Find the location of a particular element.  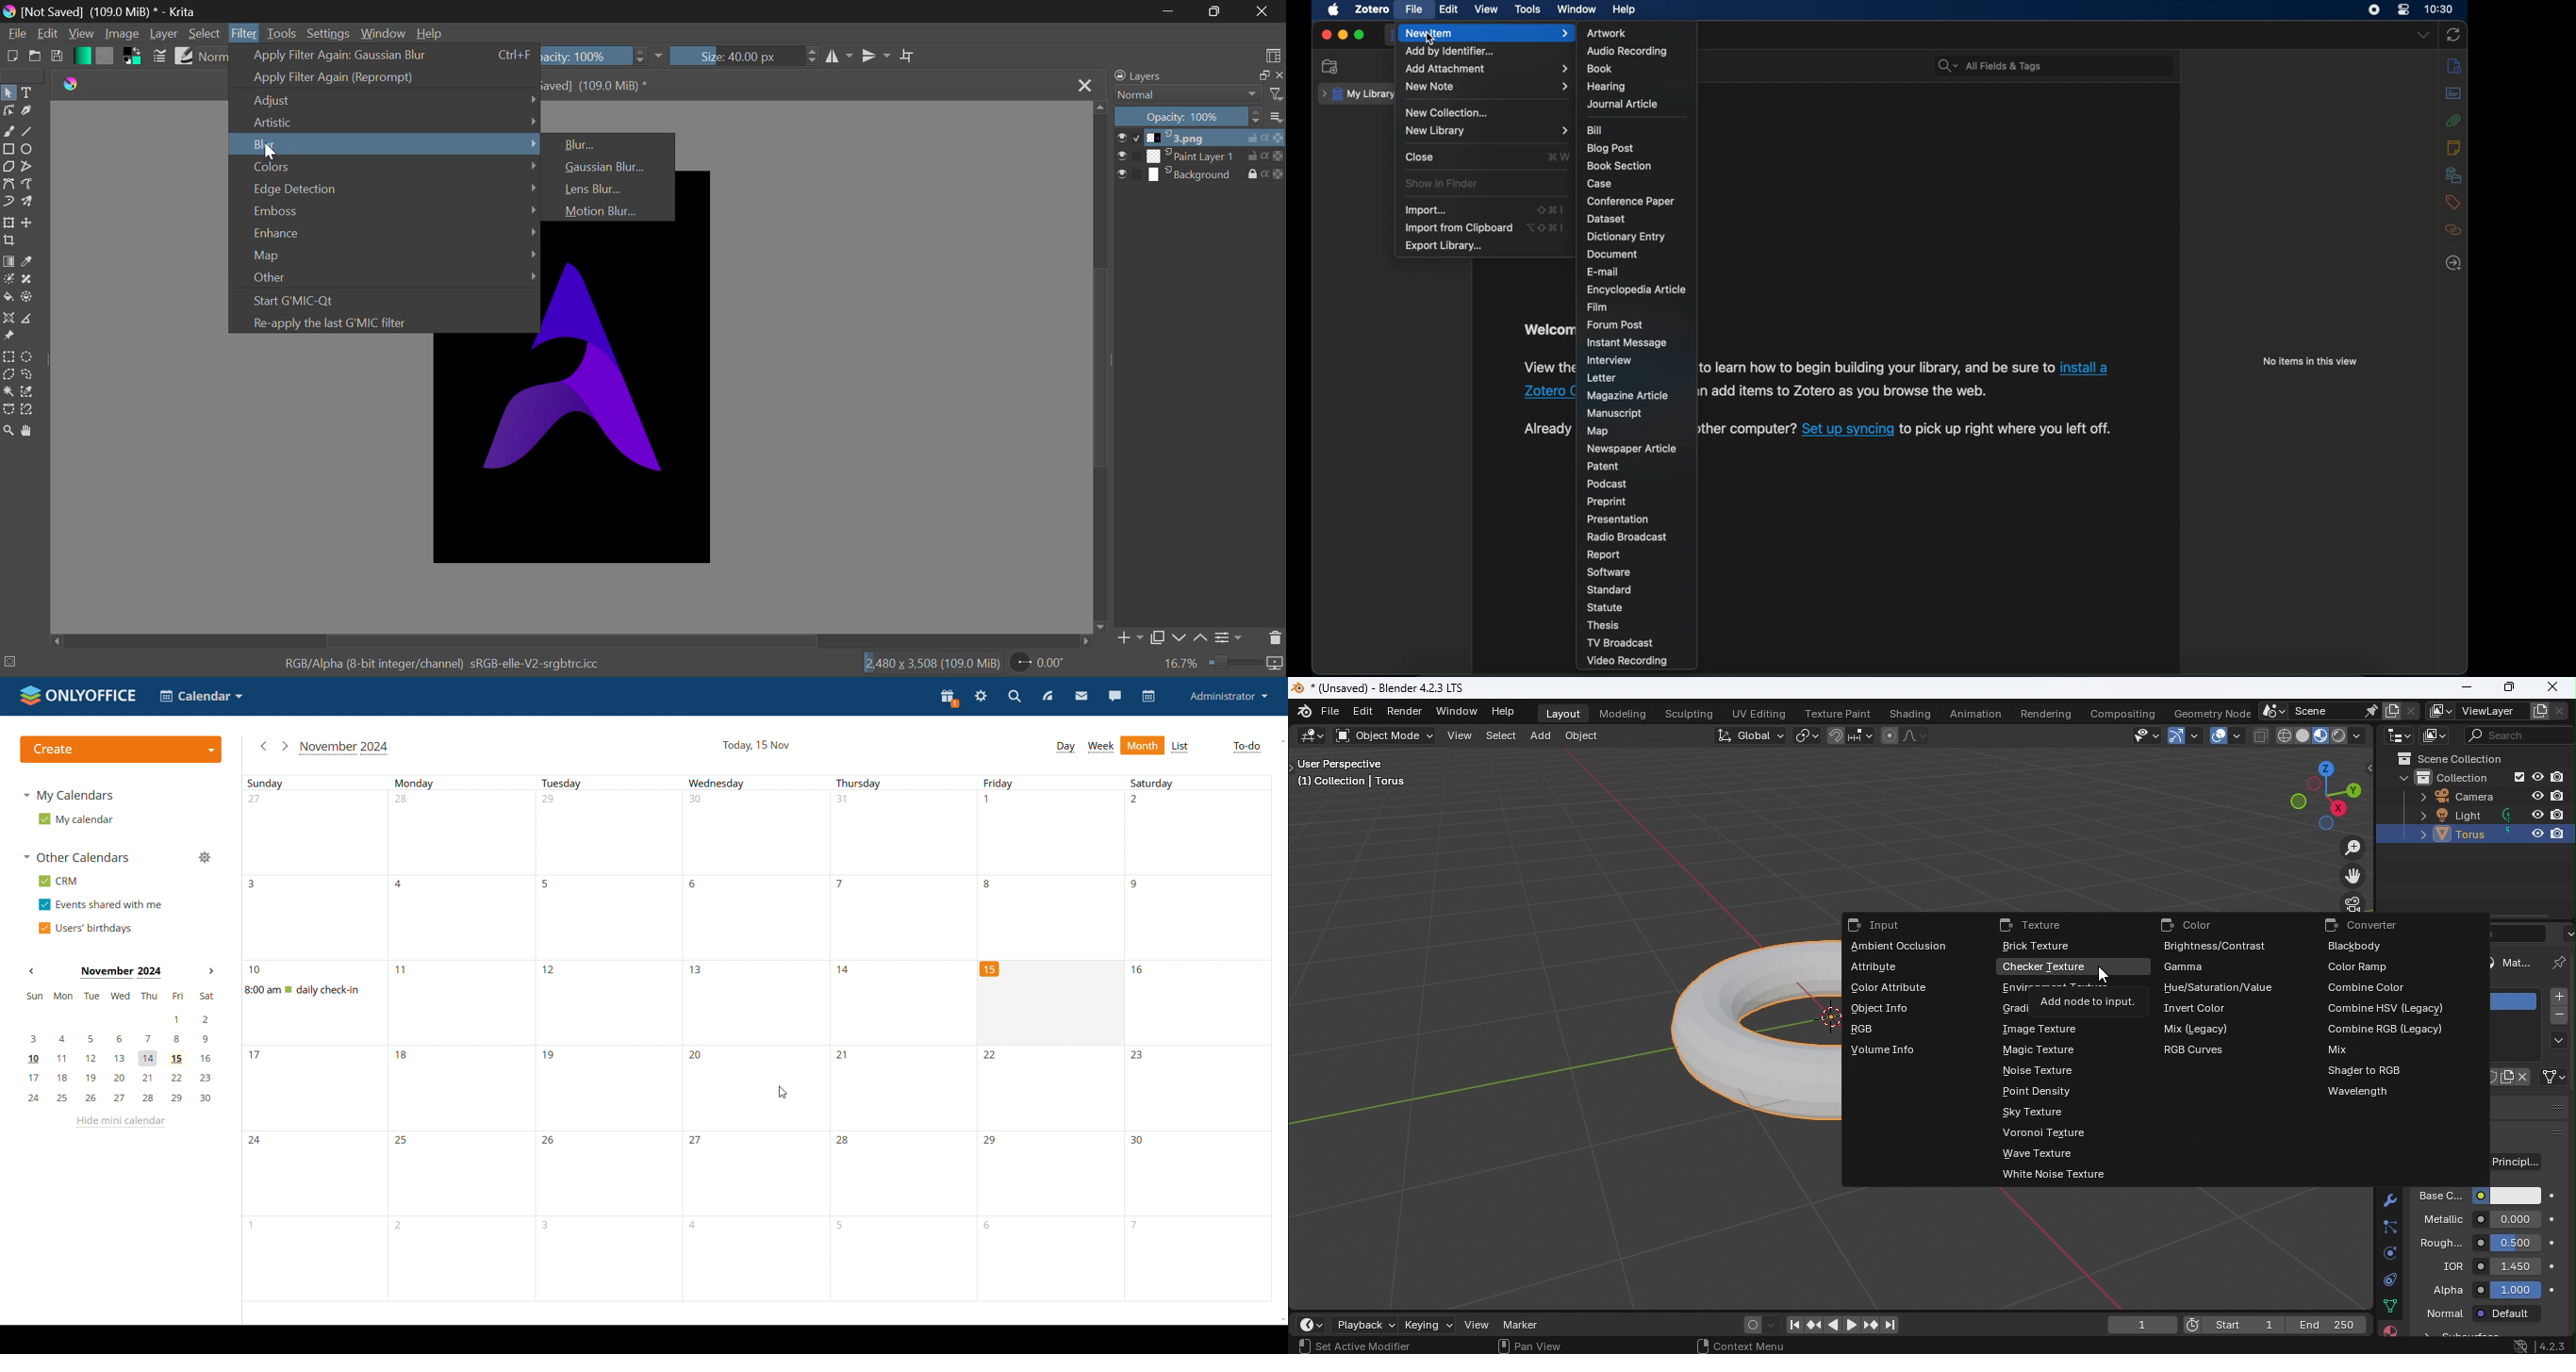

Move the view is located at coordinates (2352, 875).